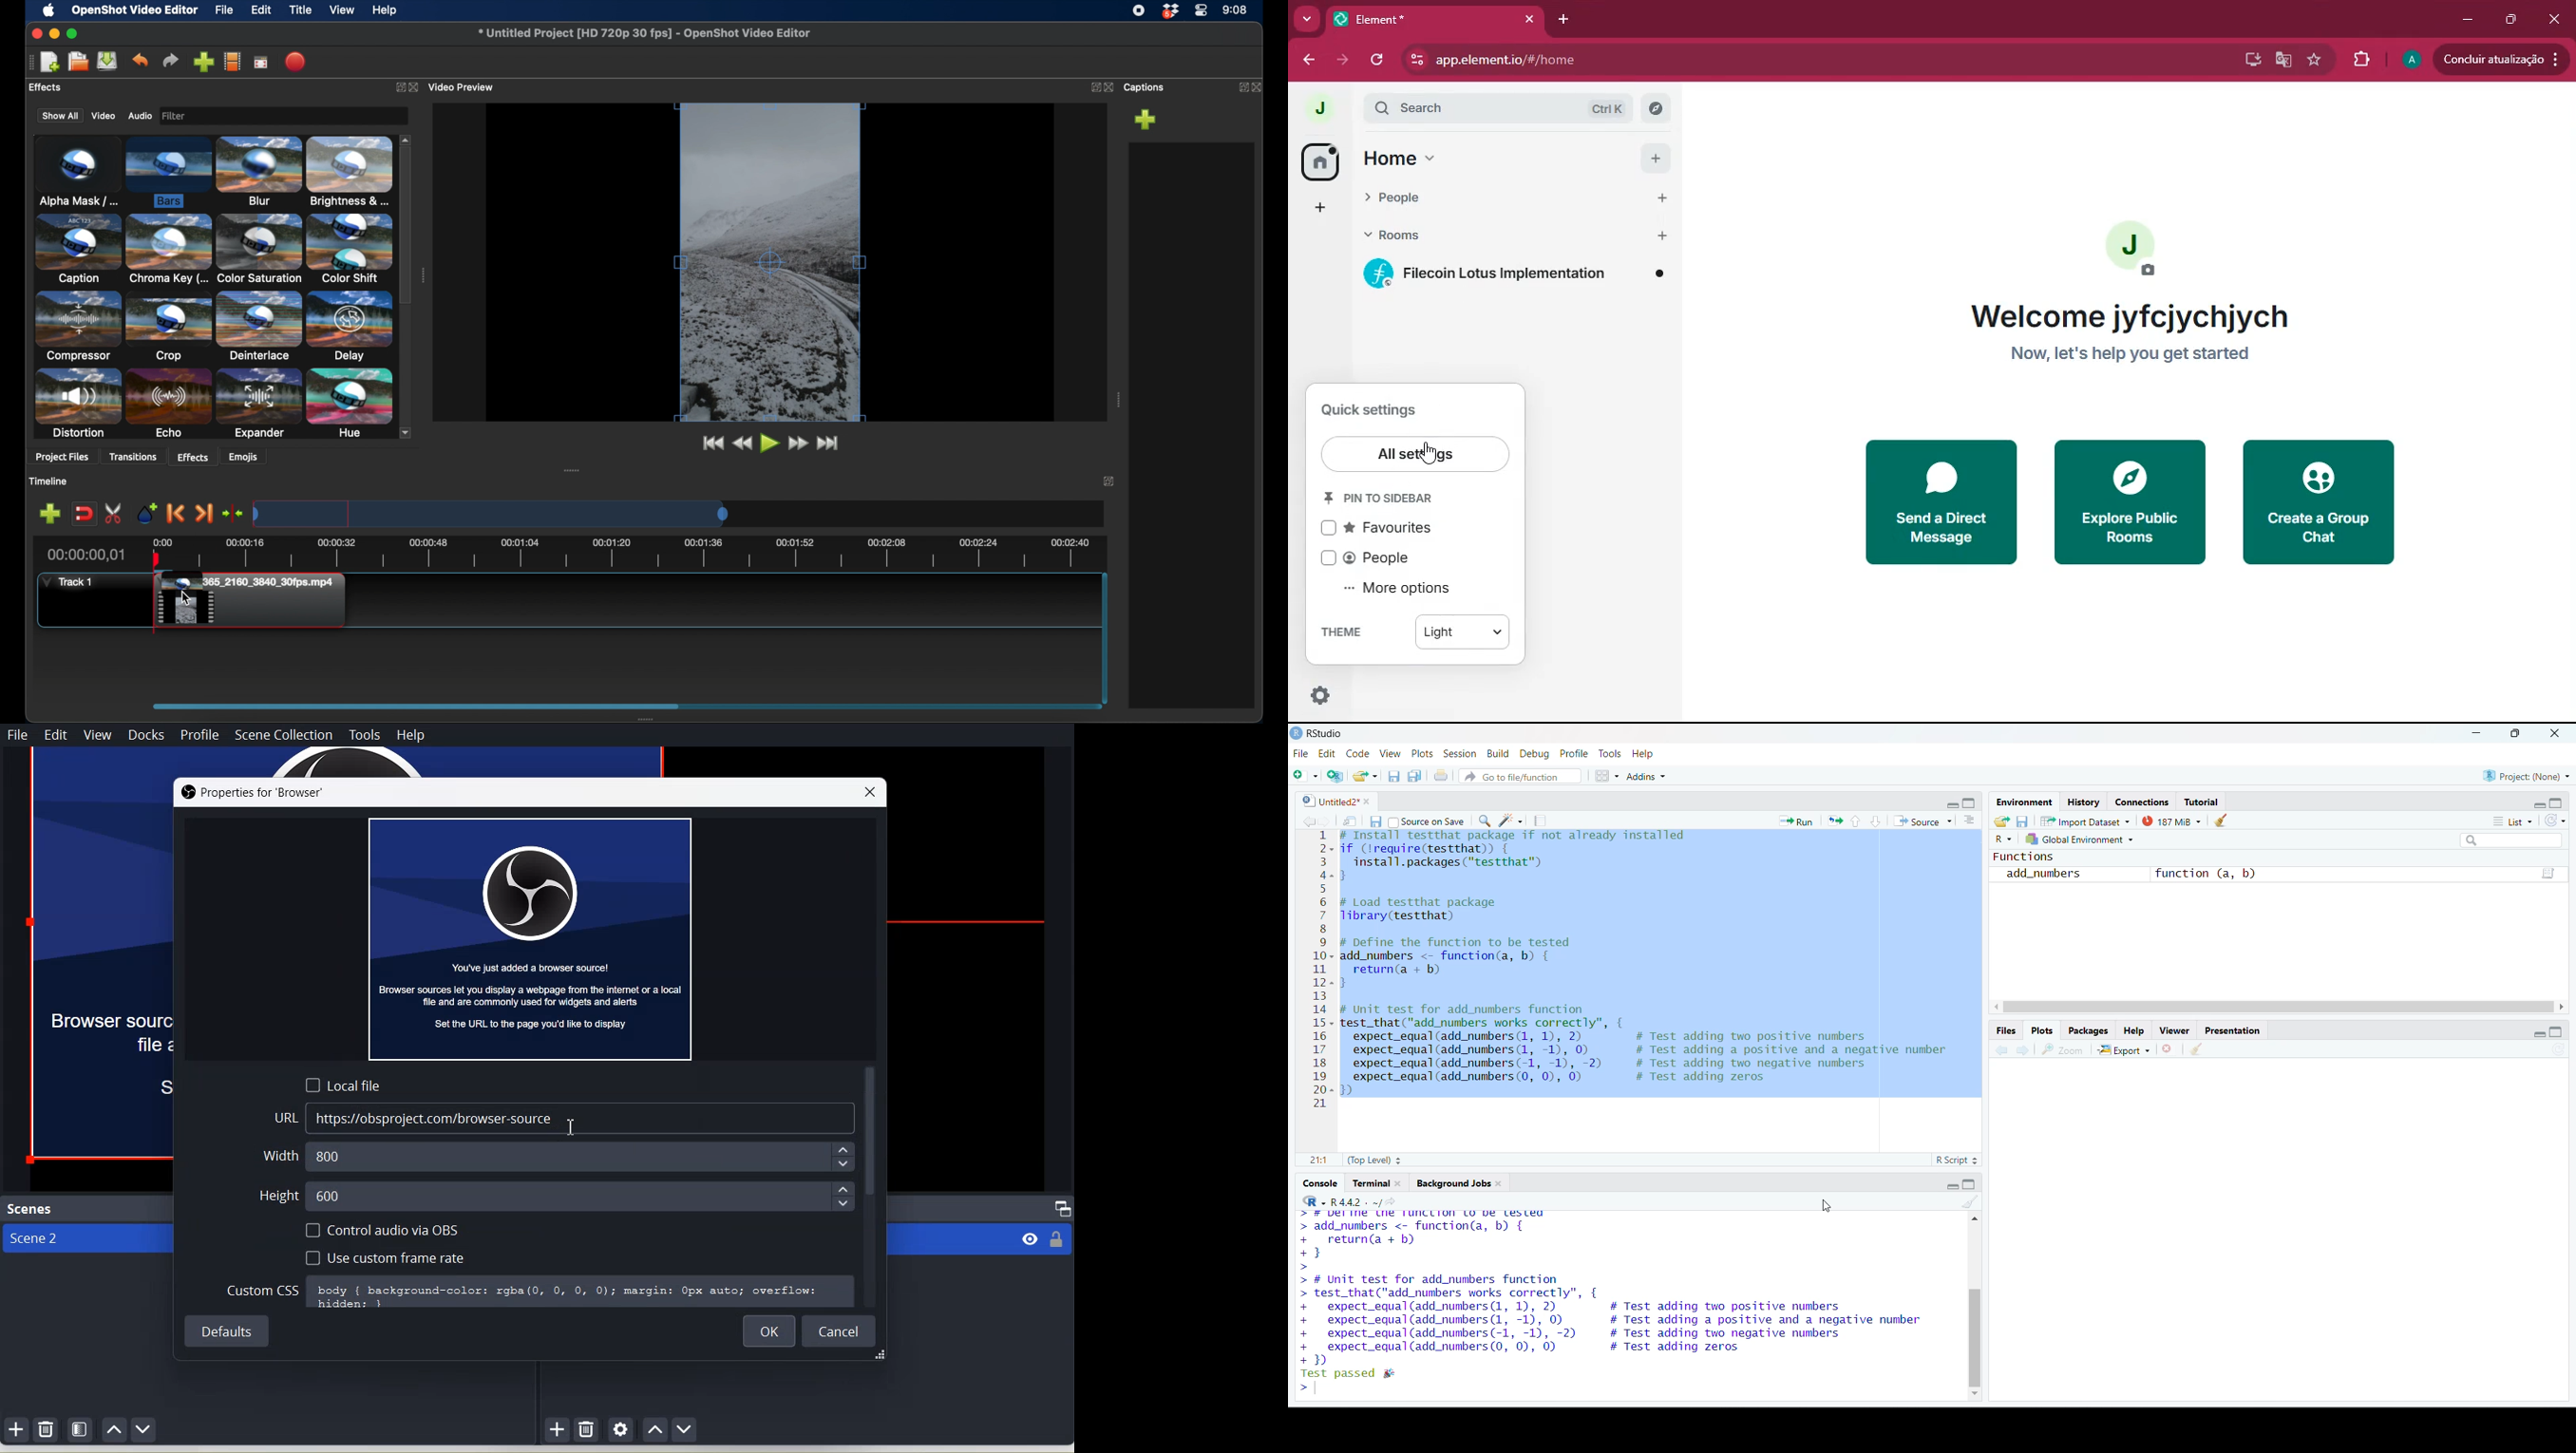 This screenshot has height=1456, width=2576. I want to click on vertical scroll bar, so click(1976, 1337).